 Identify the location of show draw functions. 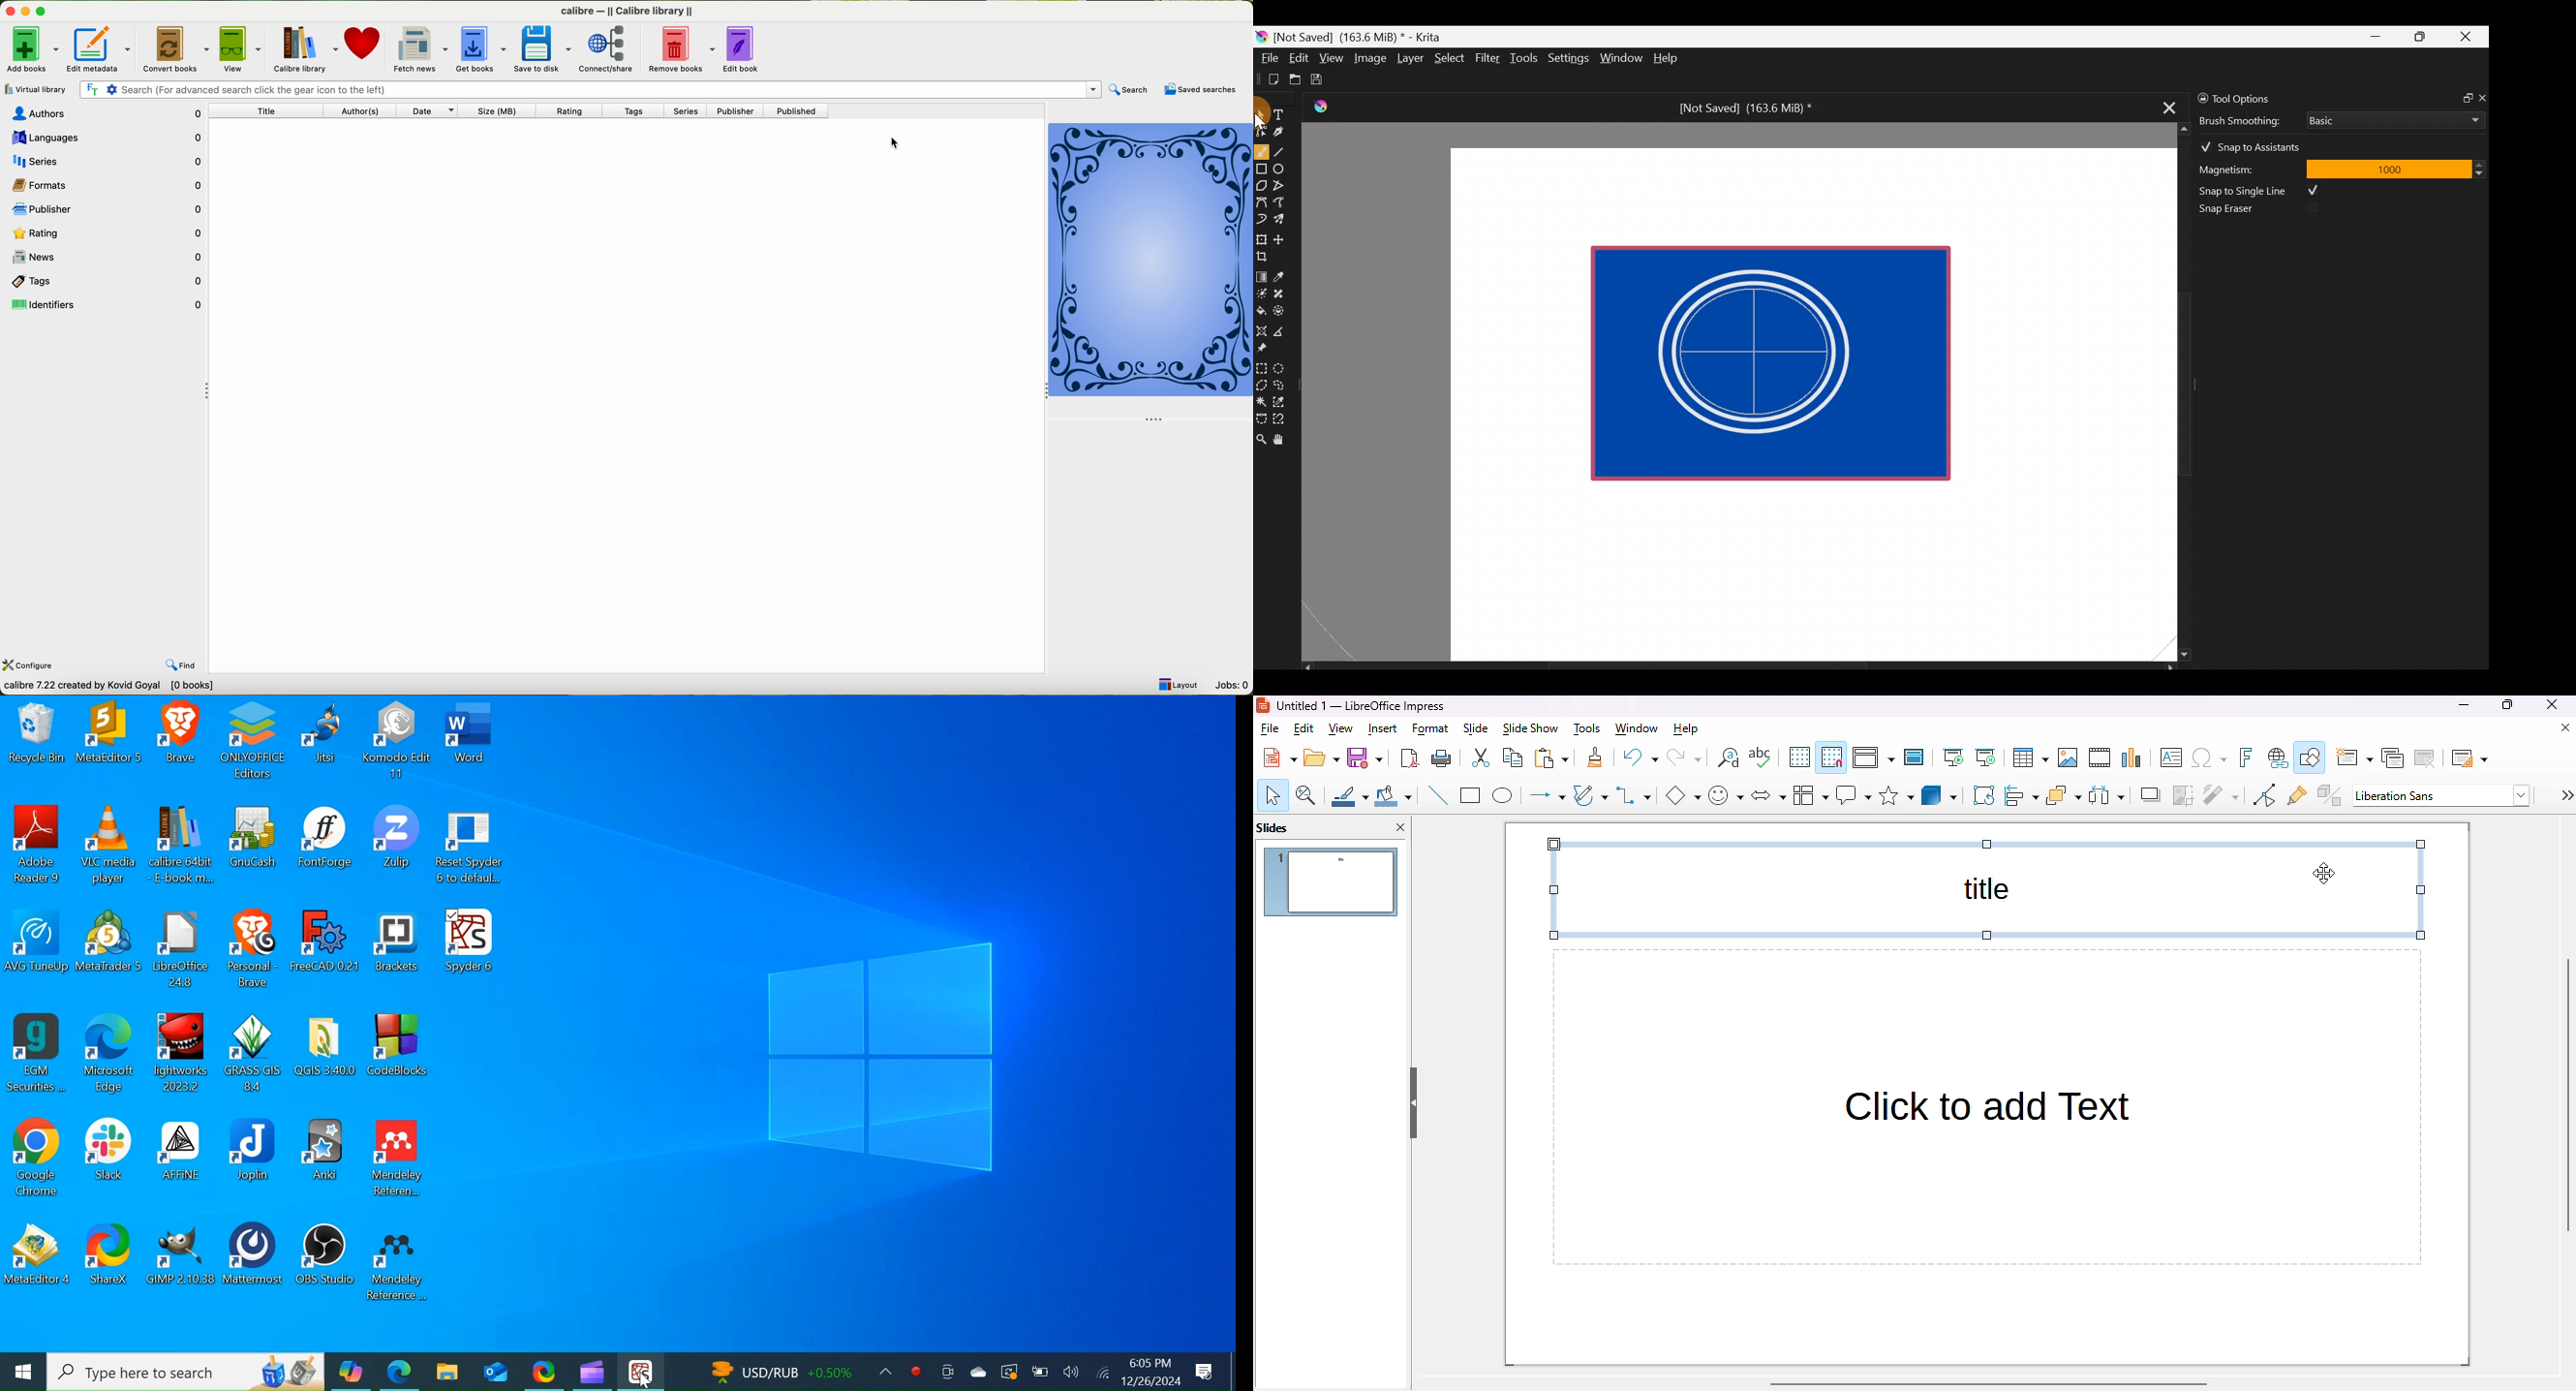
(2310, 757).